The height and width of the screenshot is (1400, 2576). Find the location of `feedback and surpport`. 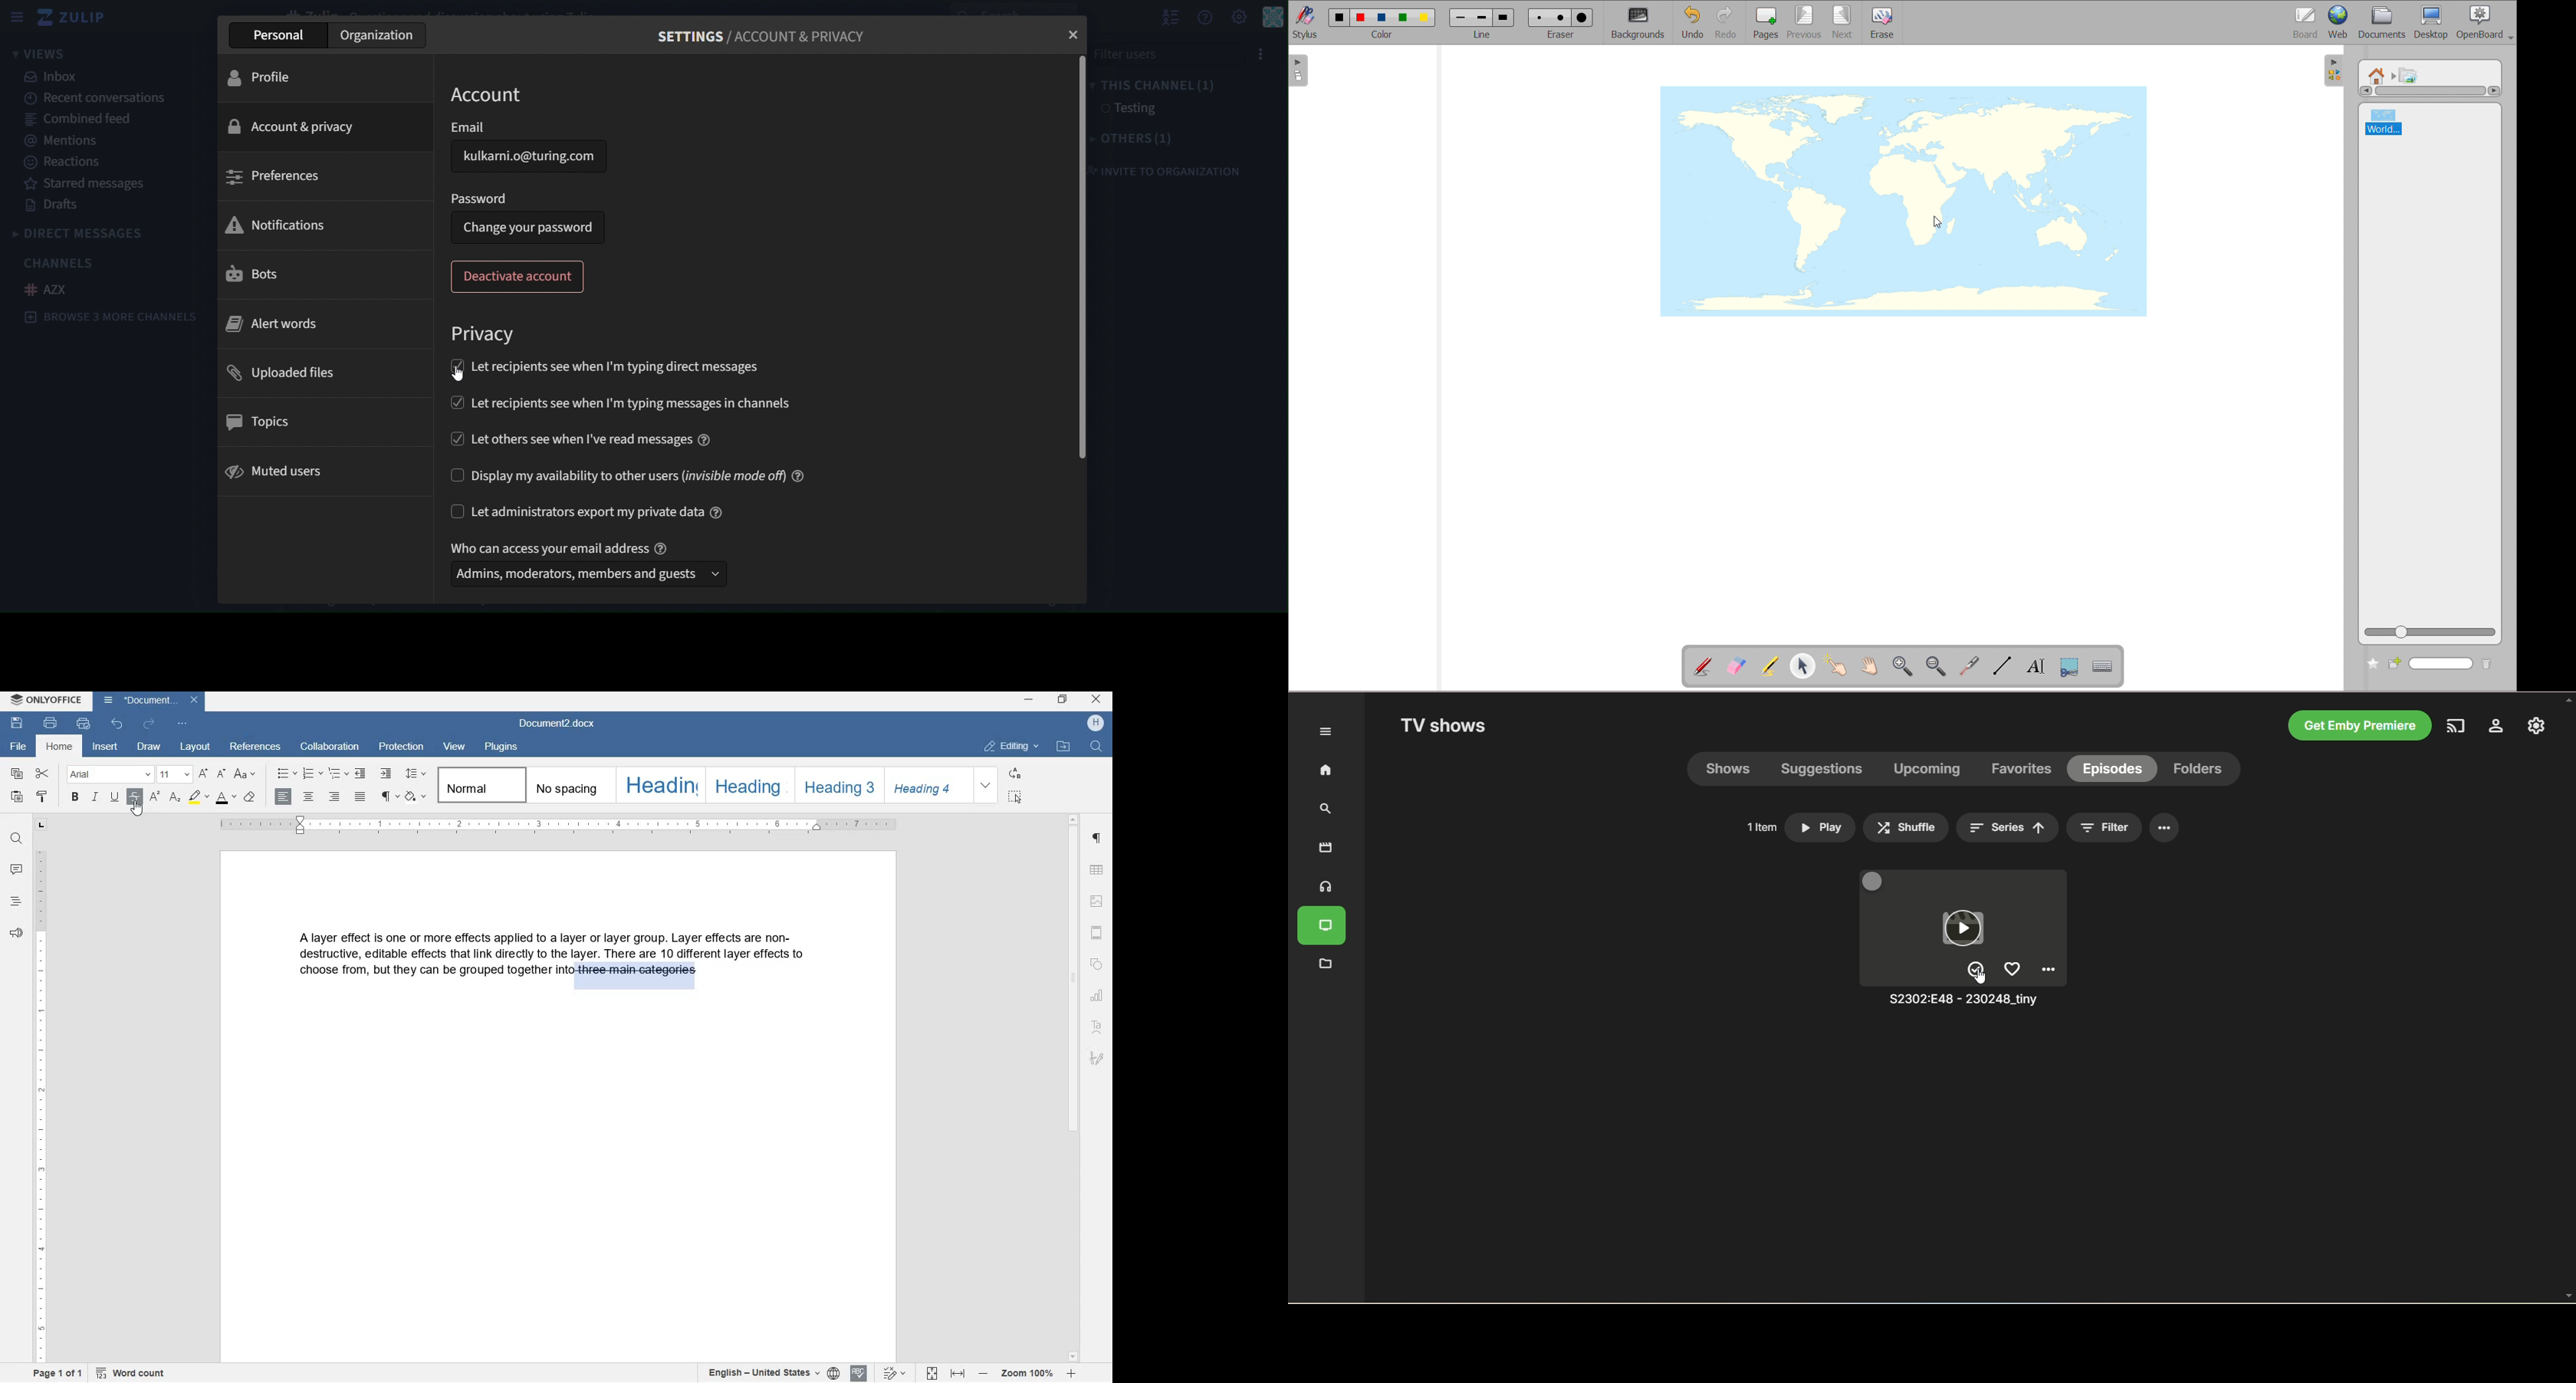

feedback and surpport is located at coordinates (15, 933).